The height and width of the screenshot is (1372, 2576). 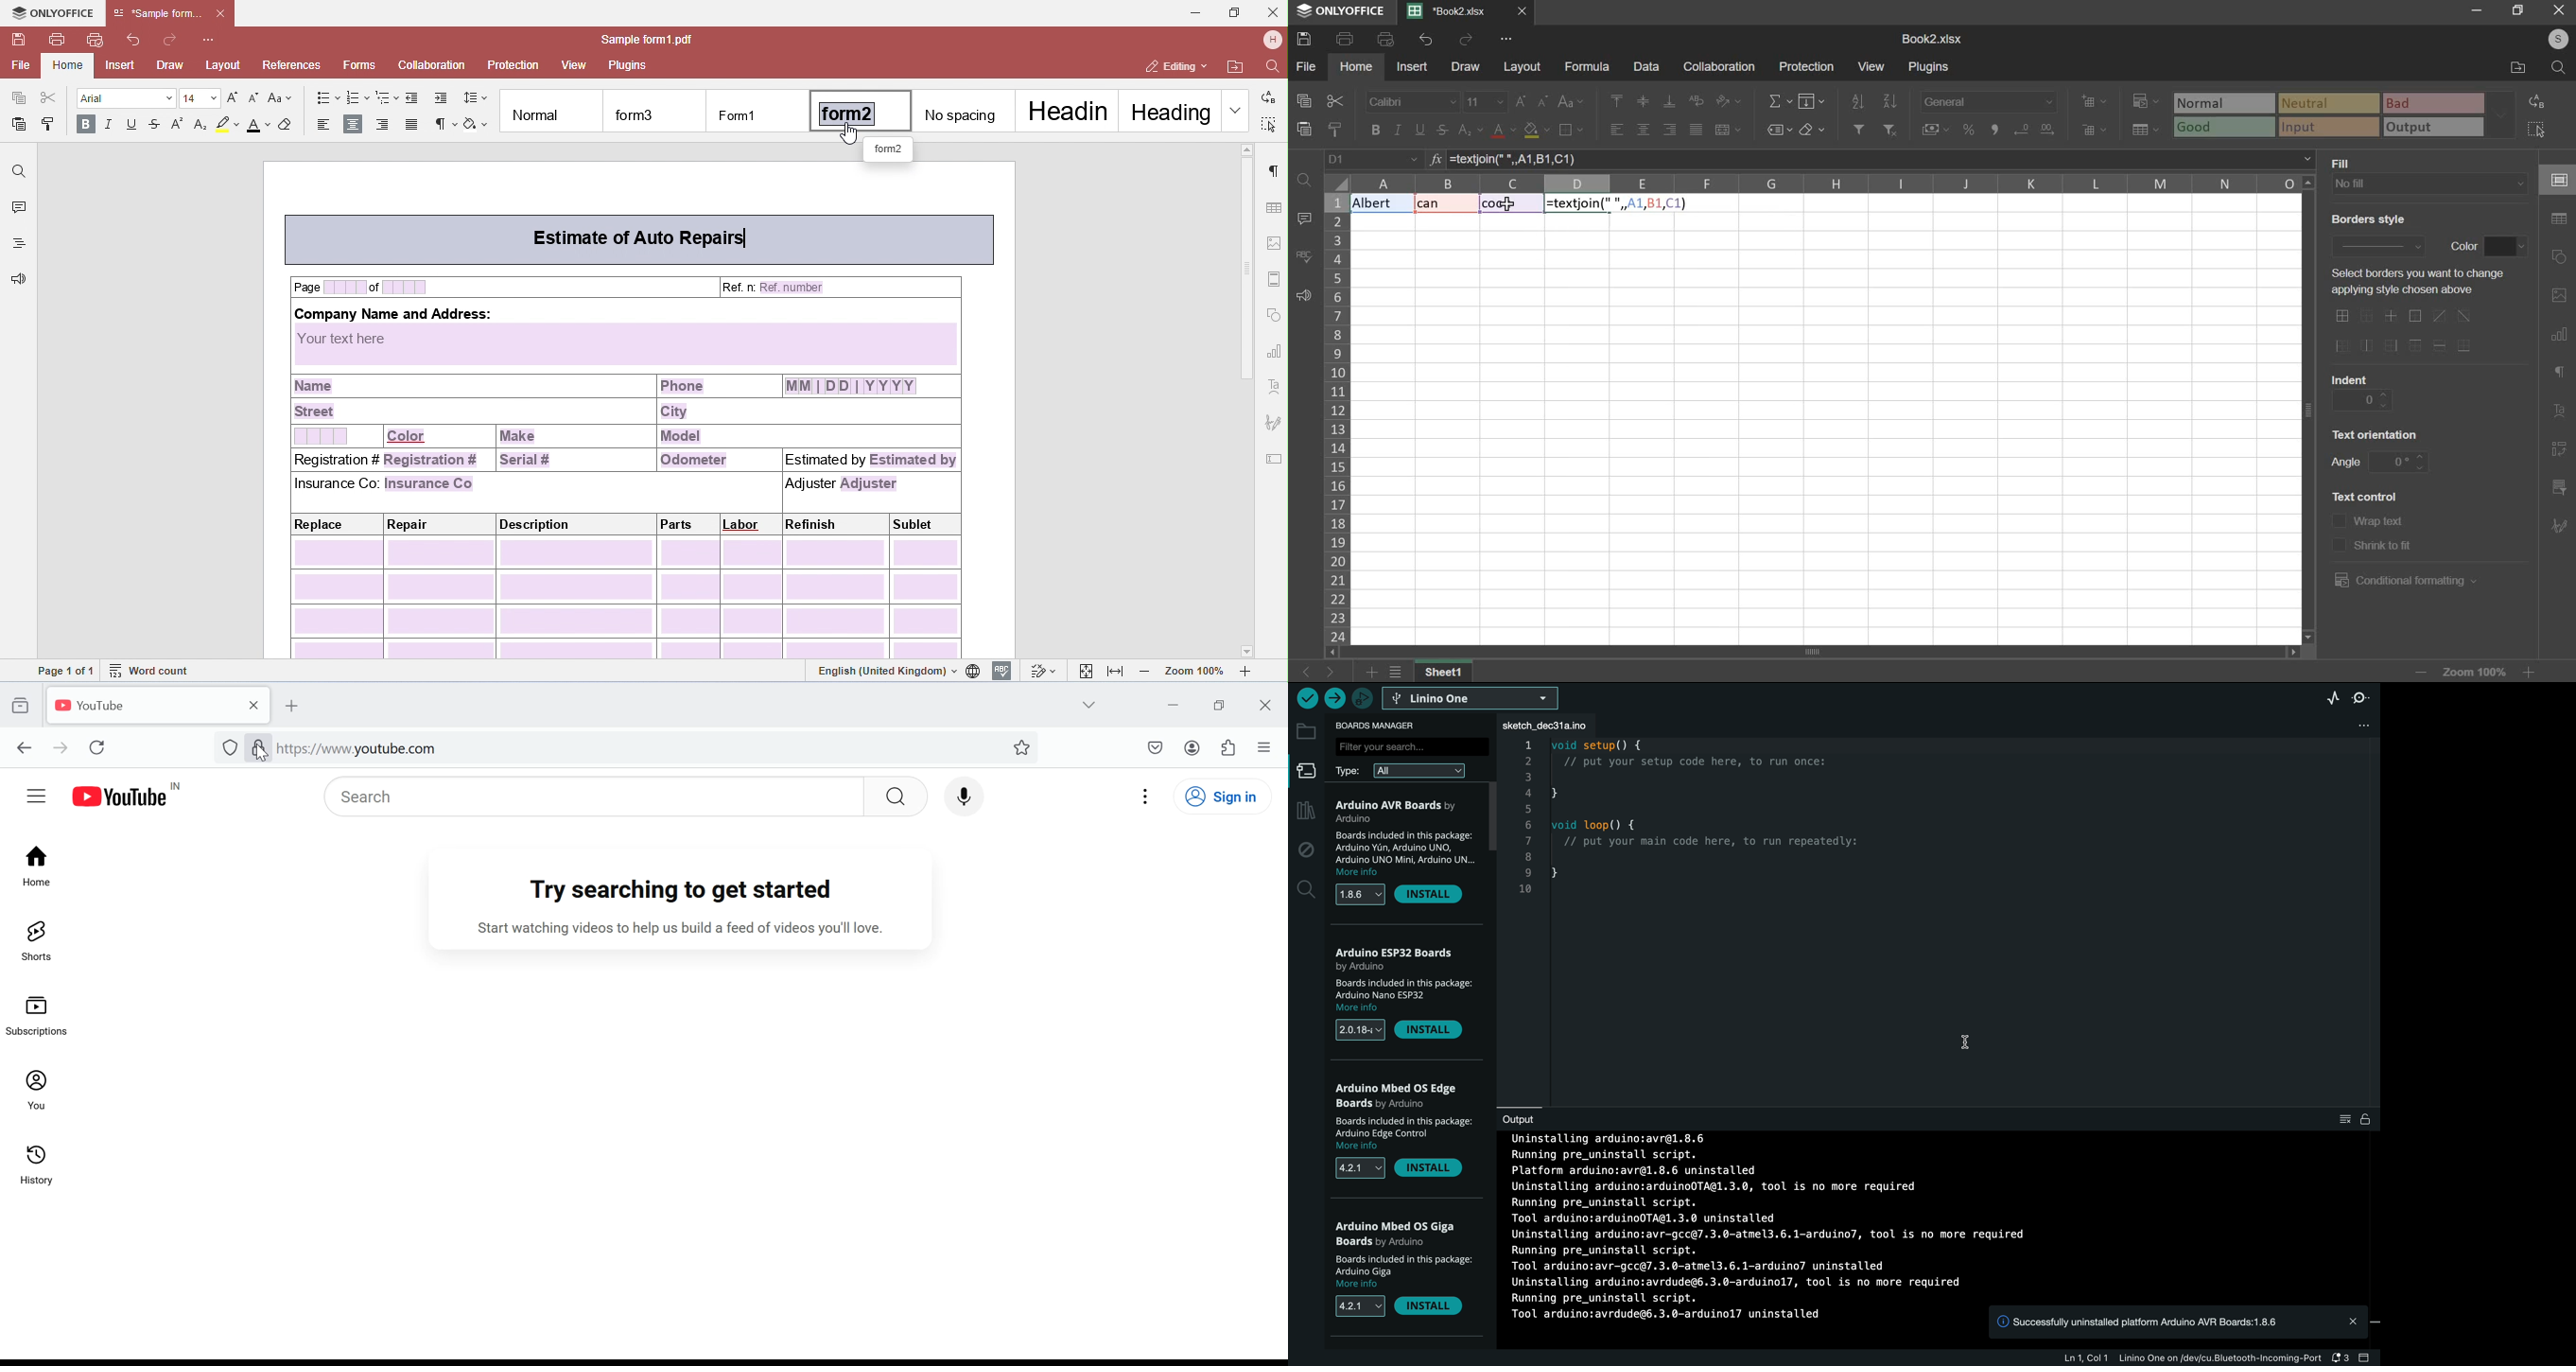 What do you see at coordinates (229, 746) in the screenshot?
I see `No trackers known to Firefox were detected on this page` at bounding box center [229, 746].